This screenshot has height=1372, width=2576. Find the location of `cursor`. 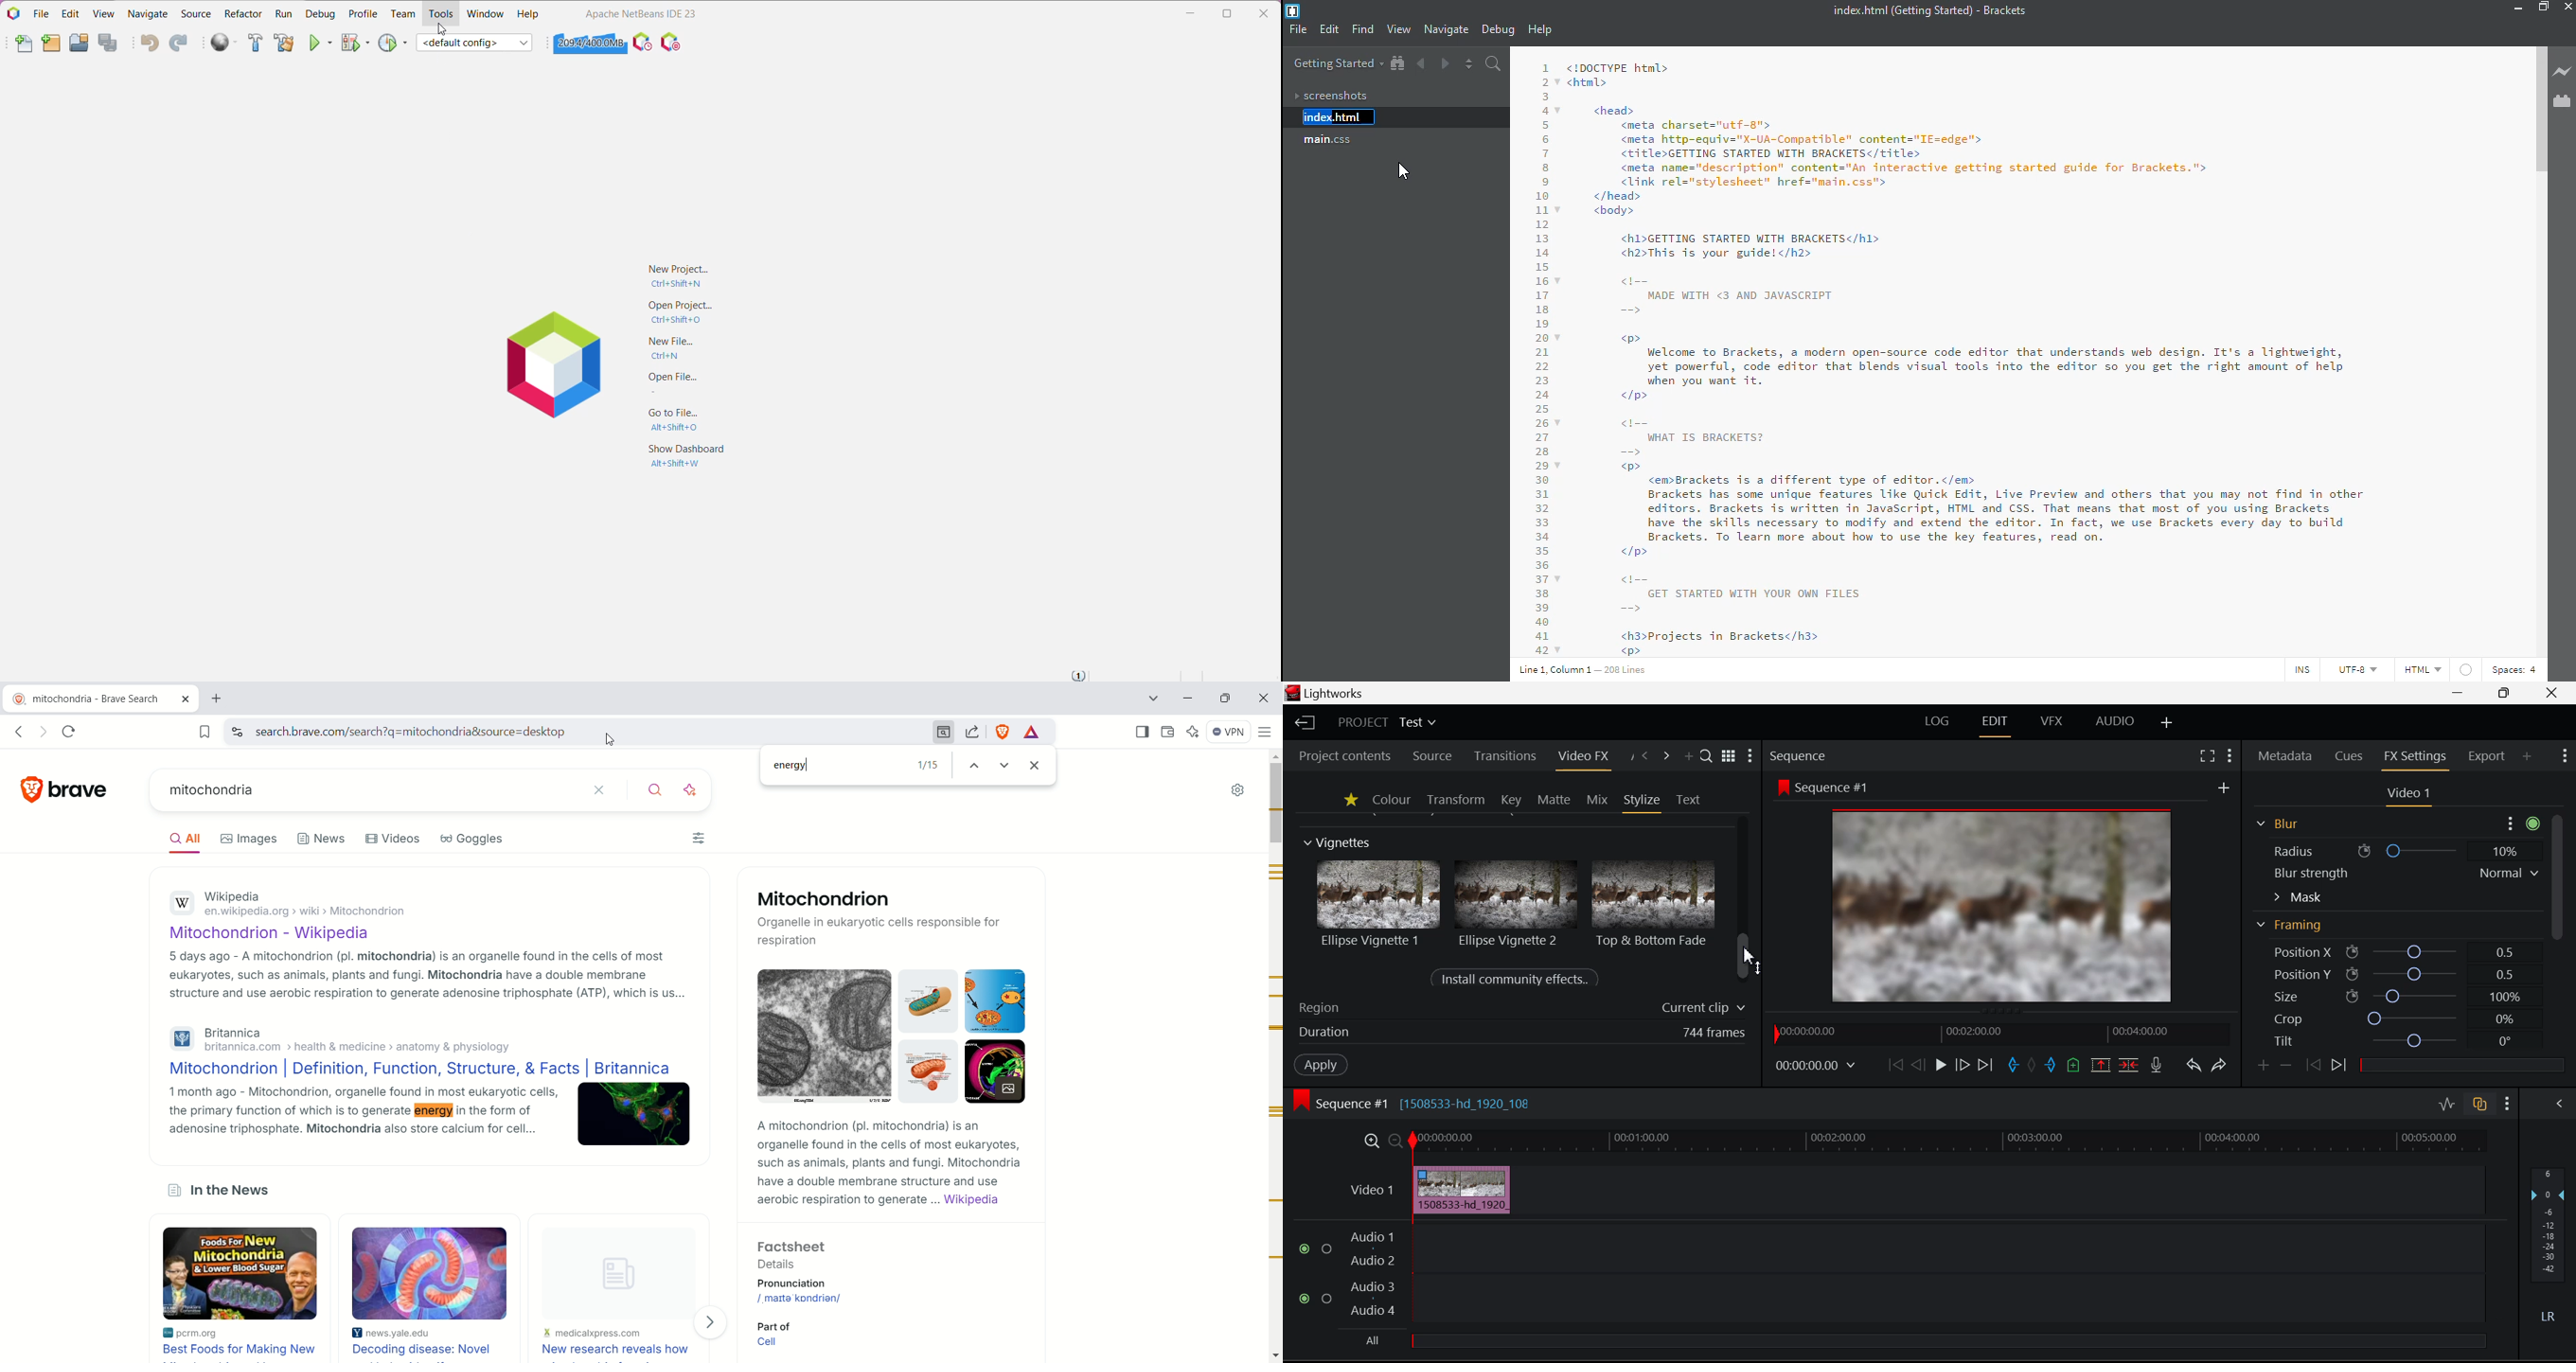

cursor is located at coordinates (1444, 1188).